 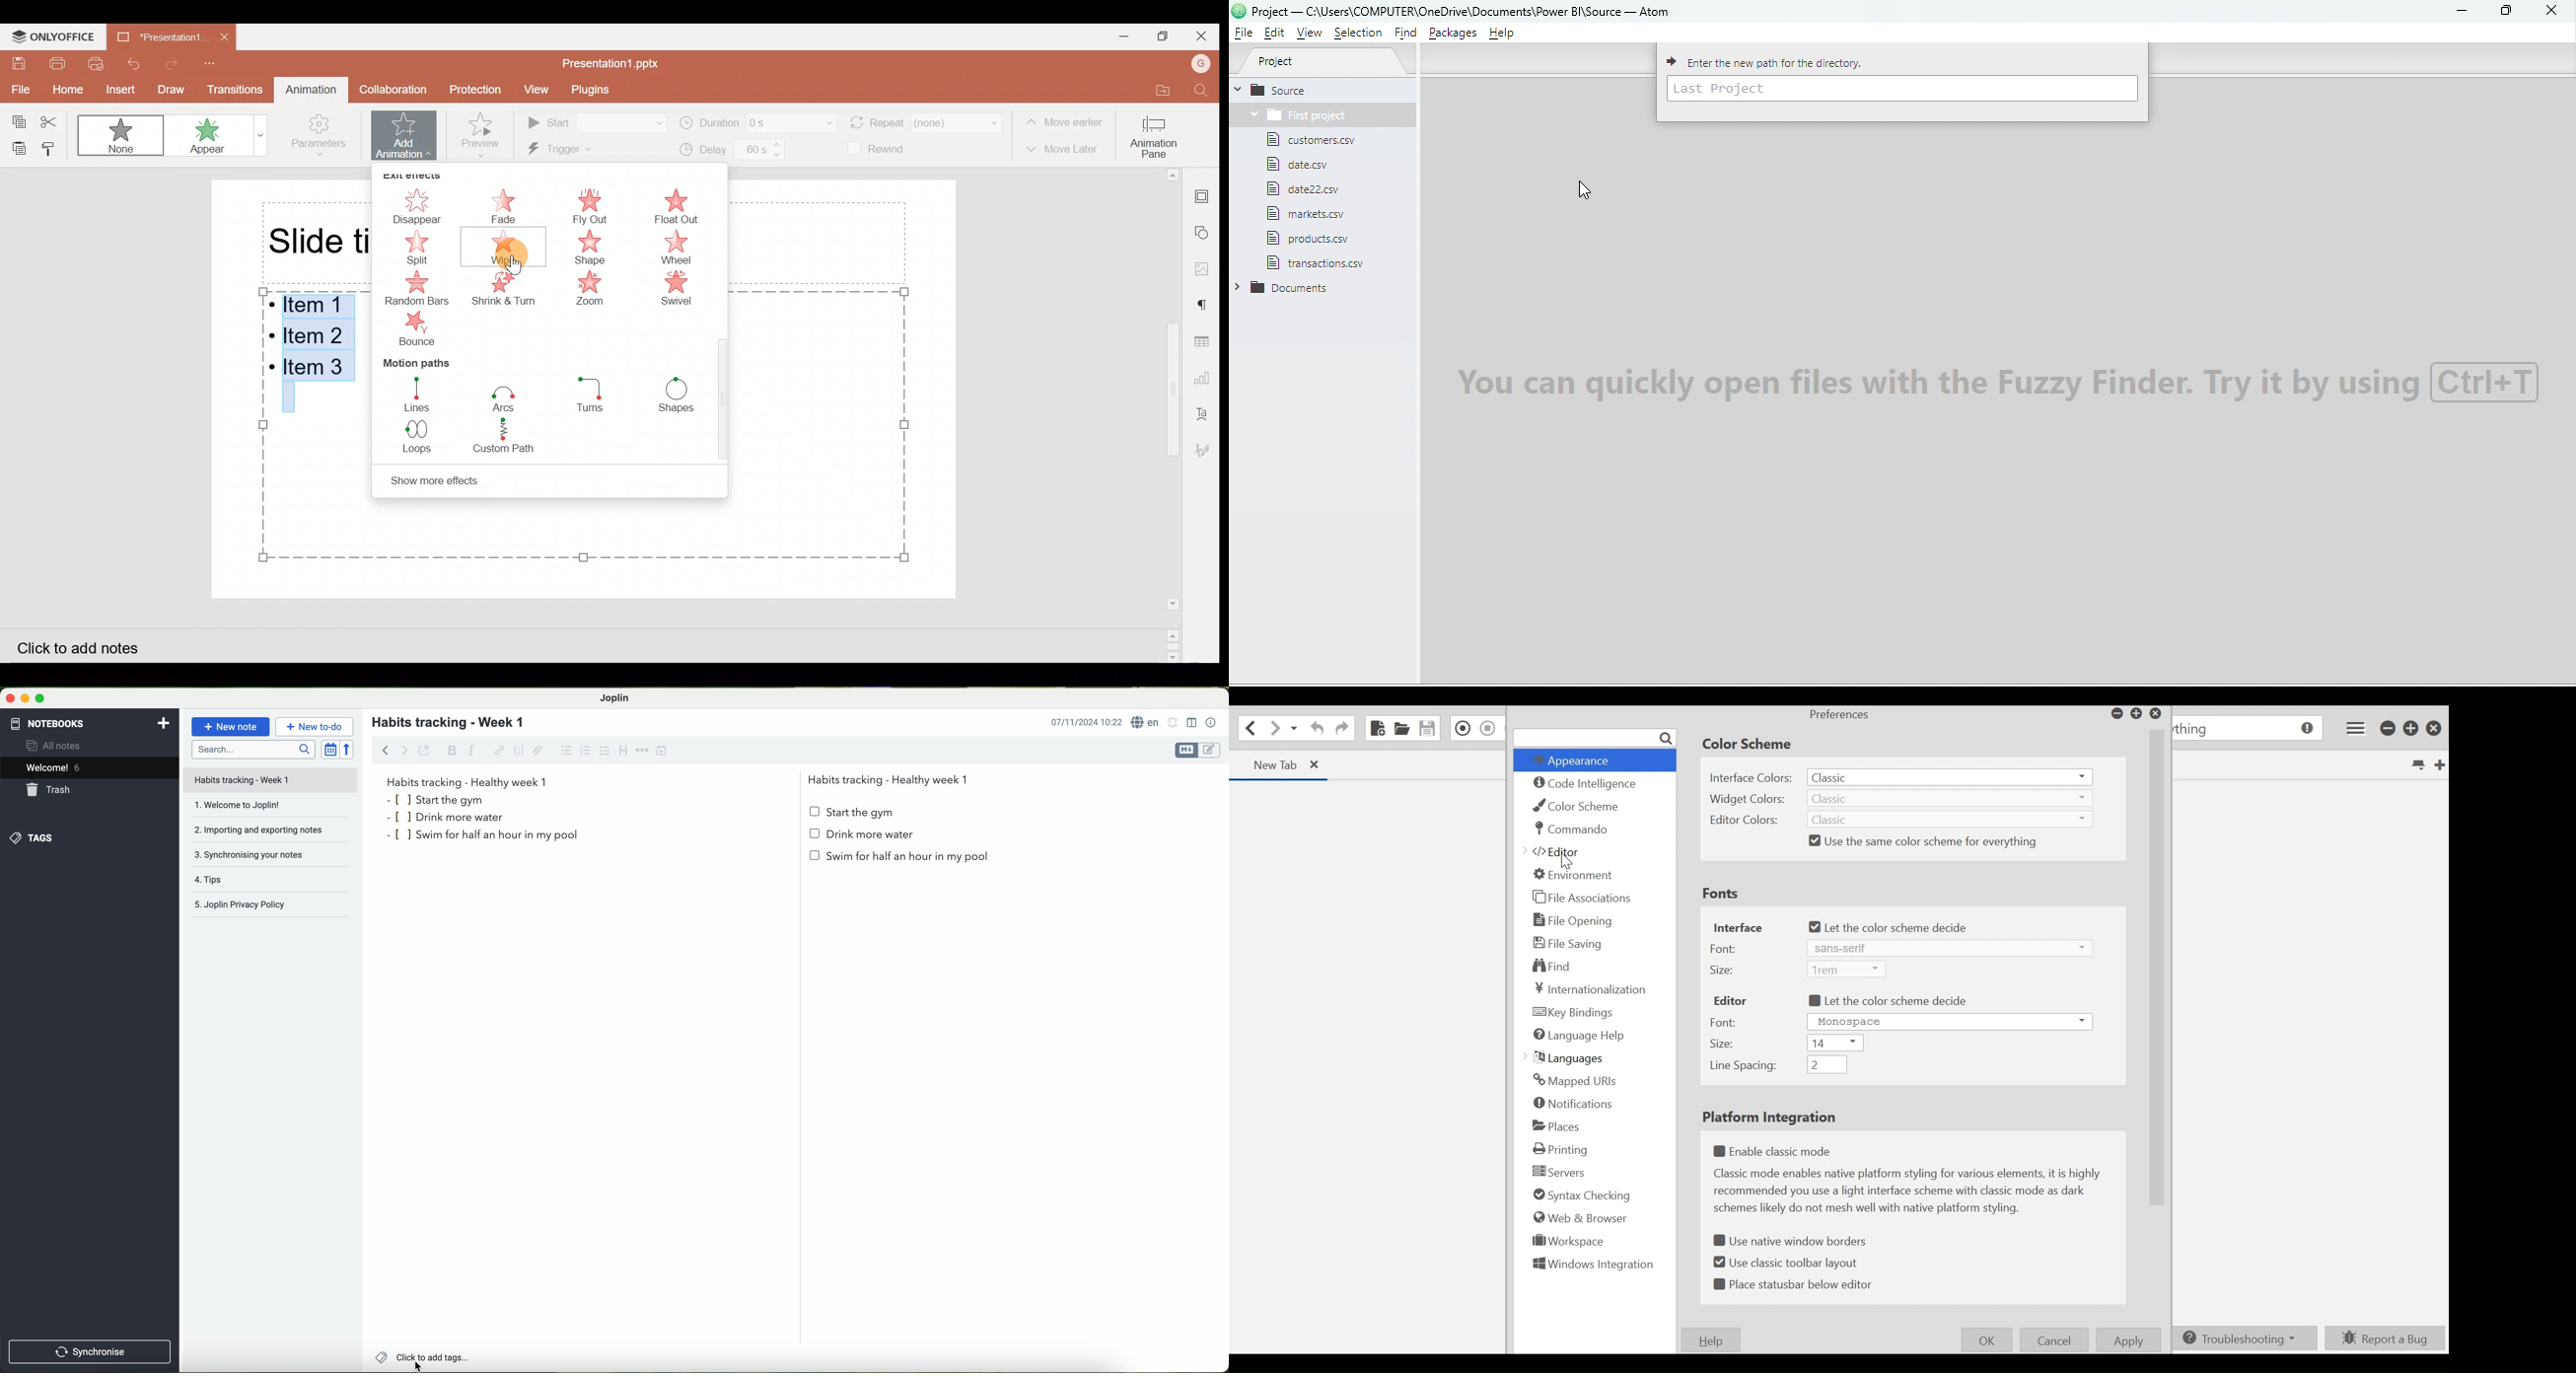 What do you see at coordinates (1361, 36) in the screenshot?
I see `Selection` at bounding box center [1361, 36].